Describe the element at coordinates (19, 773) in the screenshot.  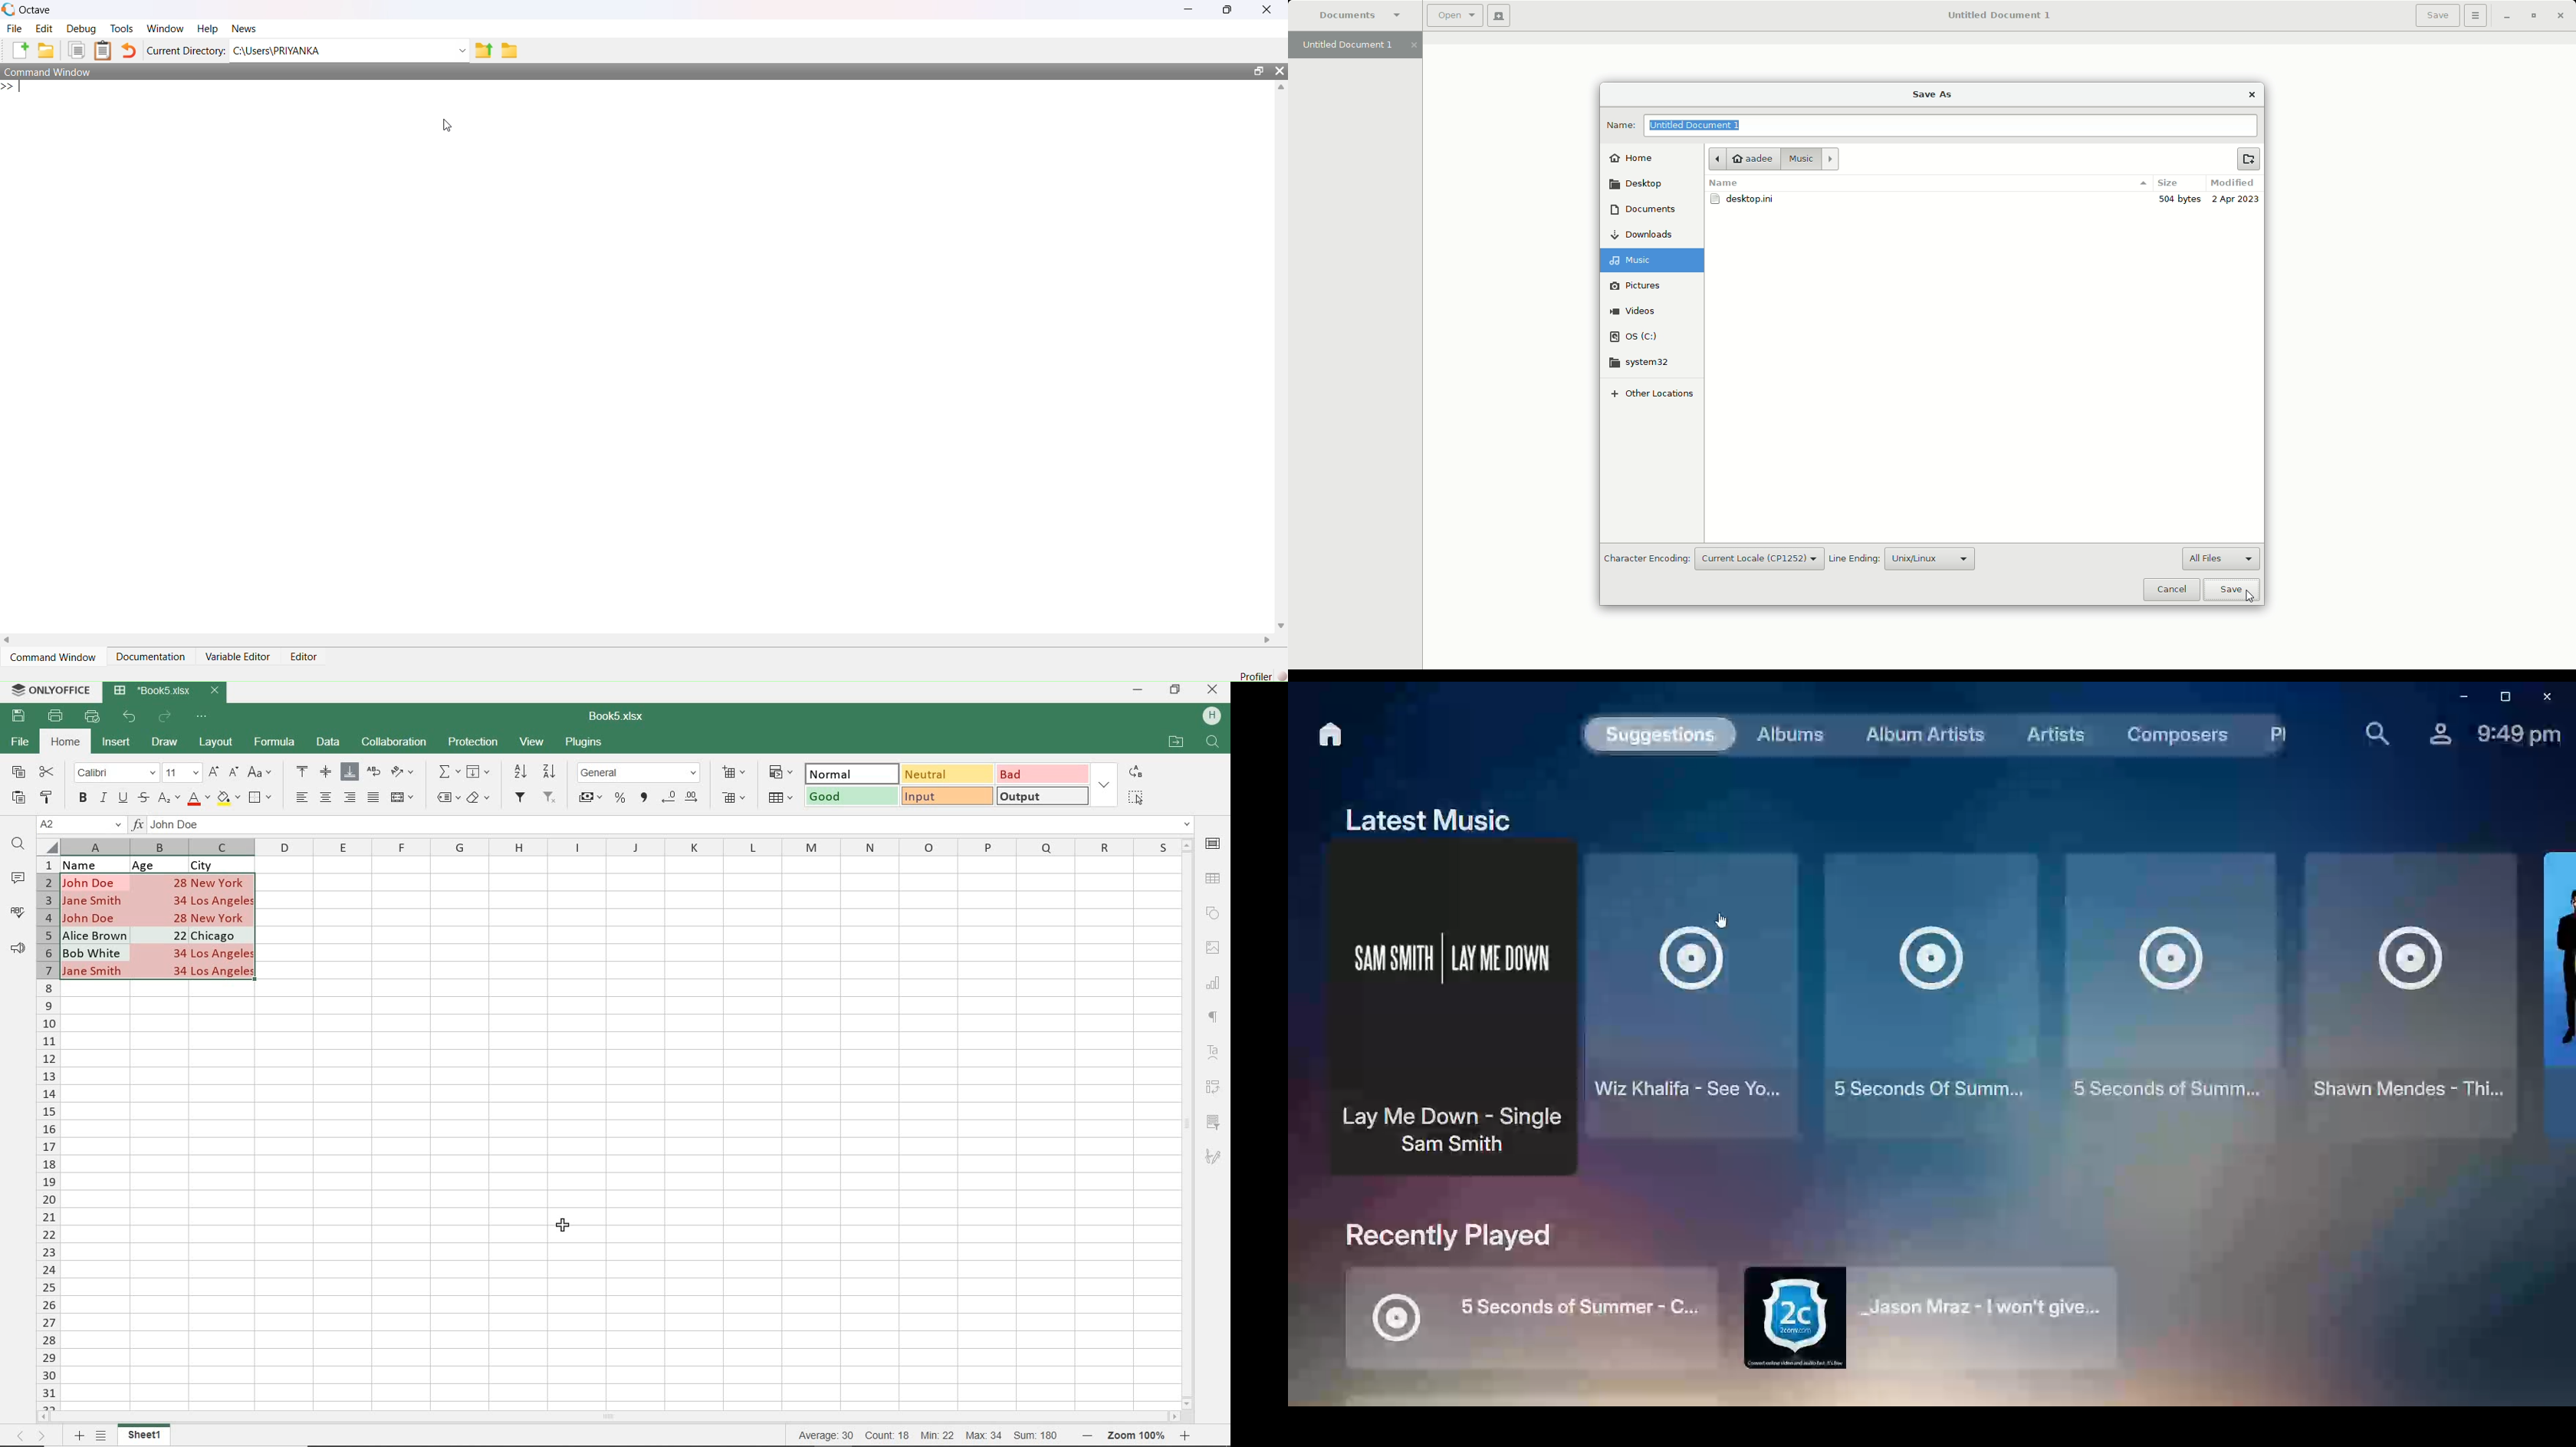
I see `COPY` at that location.